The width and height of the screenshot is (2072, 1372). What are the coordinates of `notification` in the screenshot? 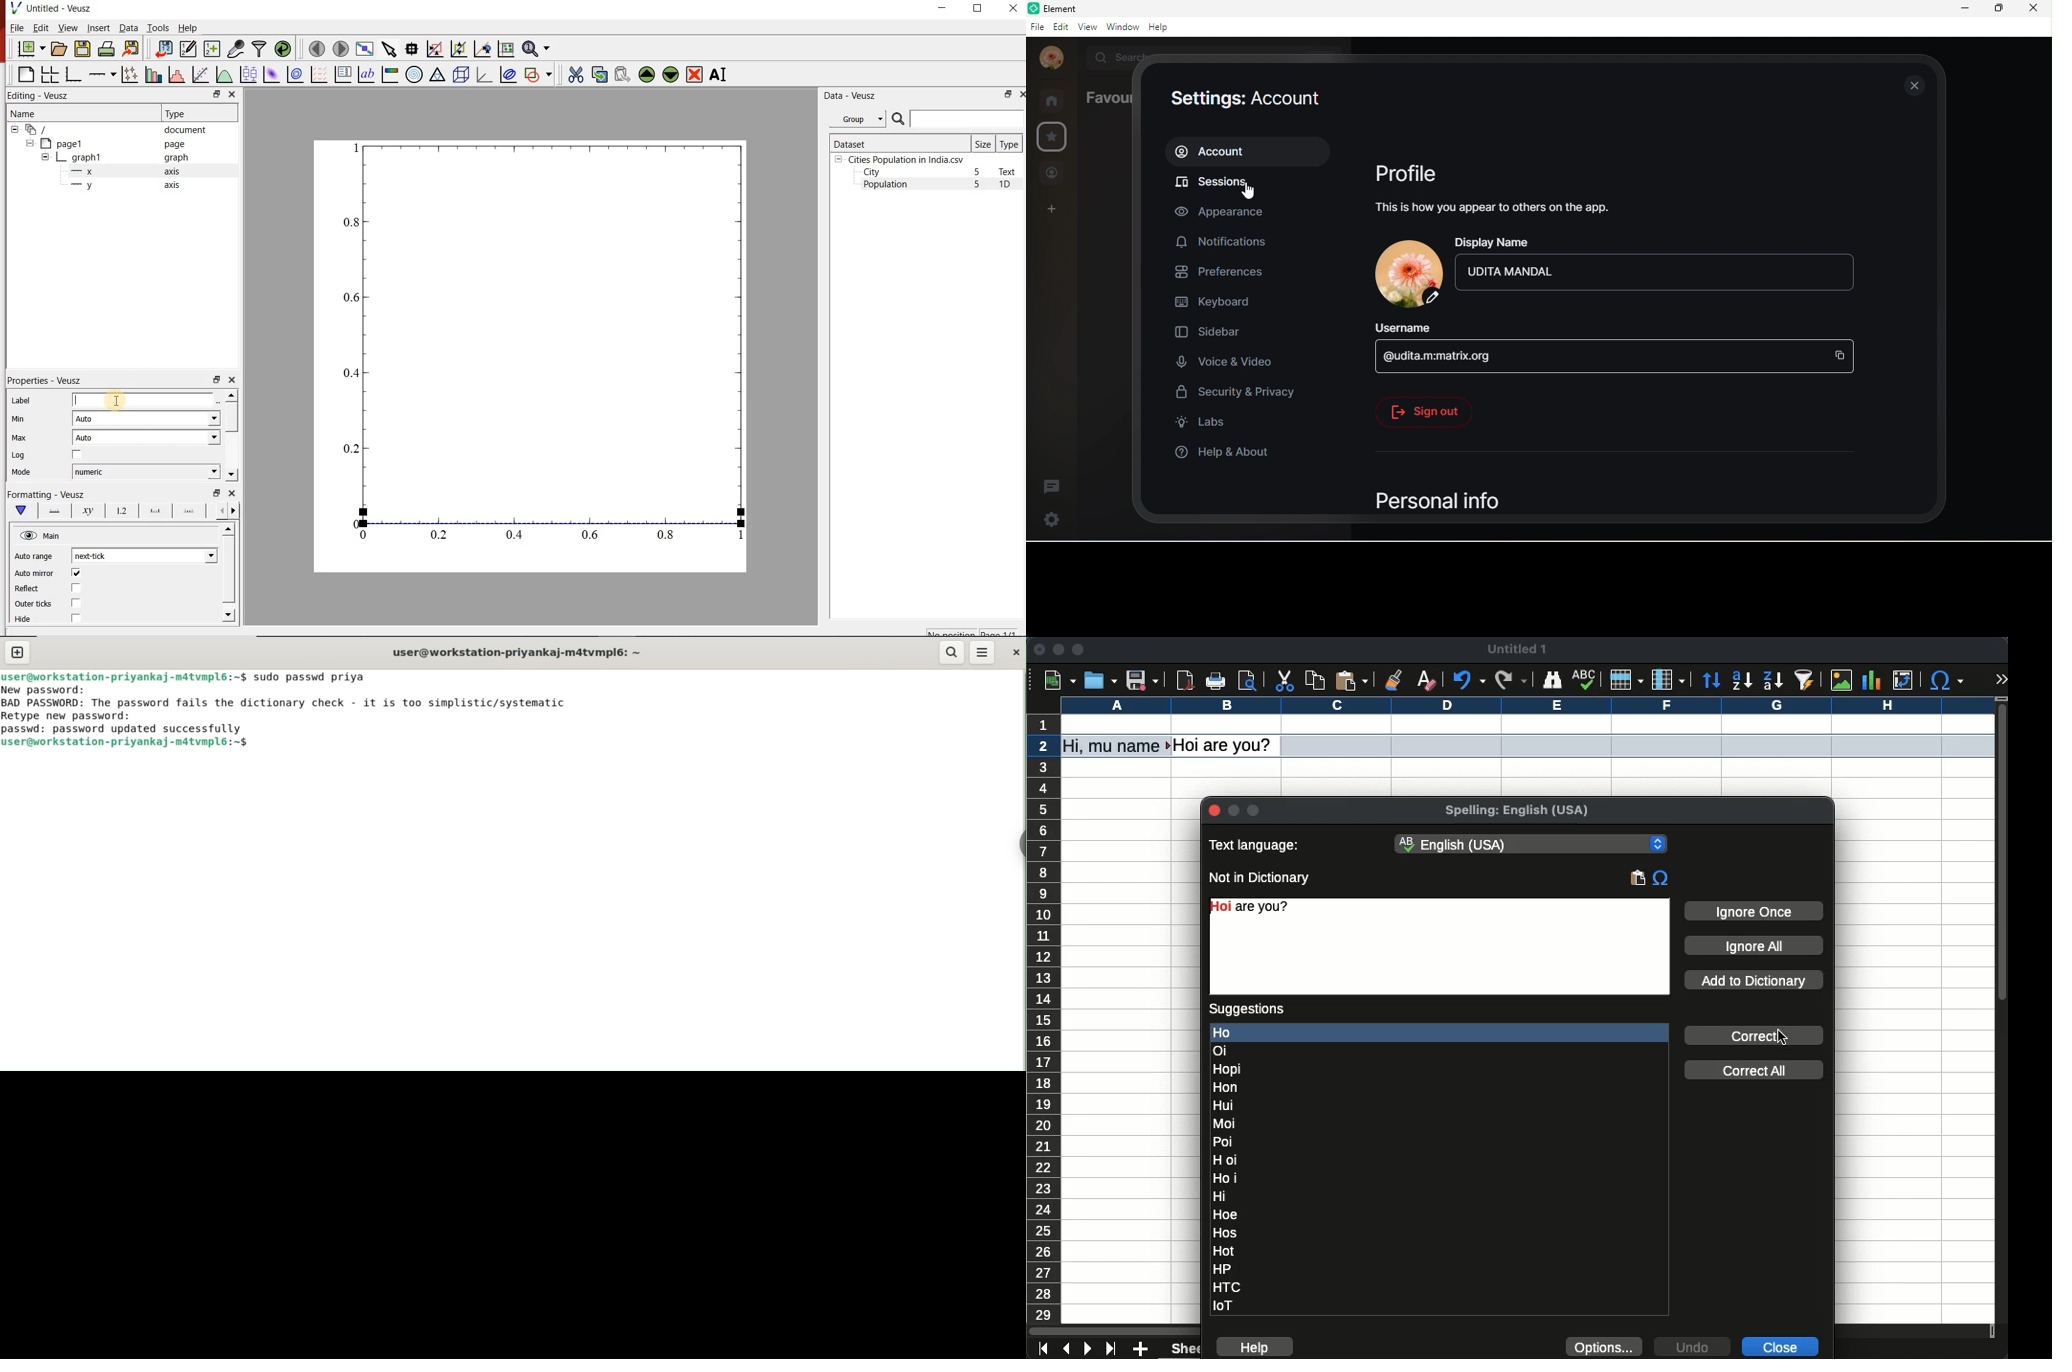 It's located at (1225, 240).